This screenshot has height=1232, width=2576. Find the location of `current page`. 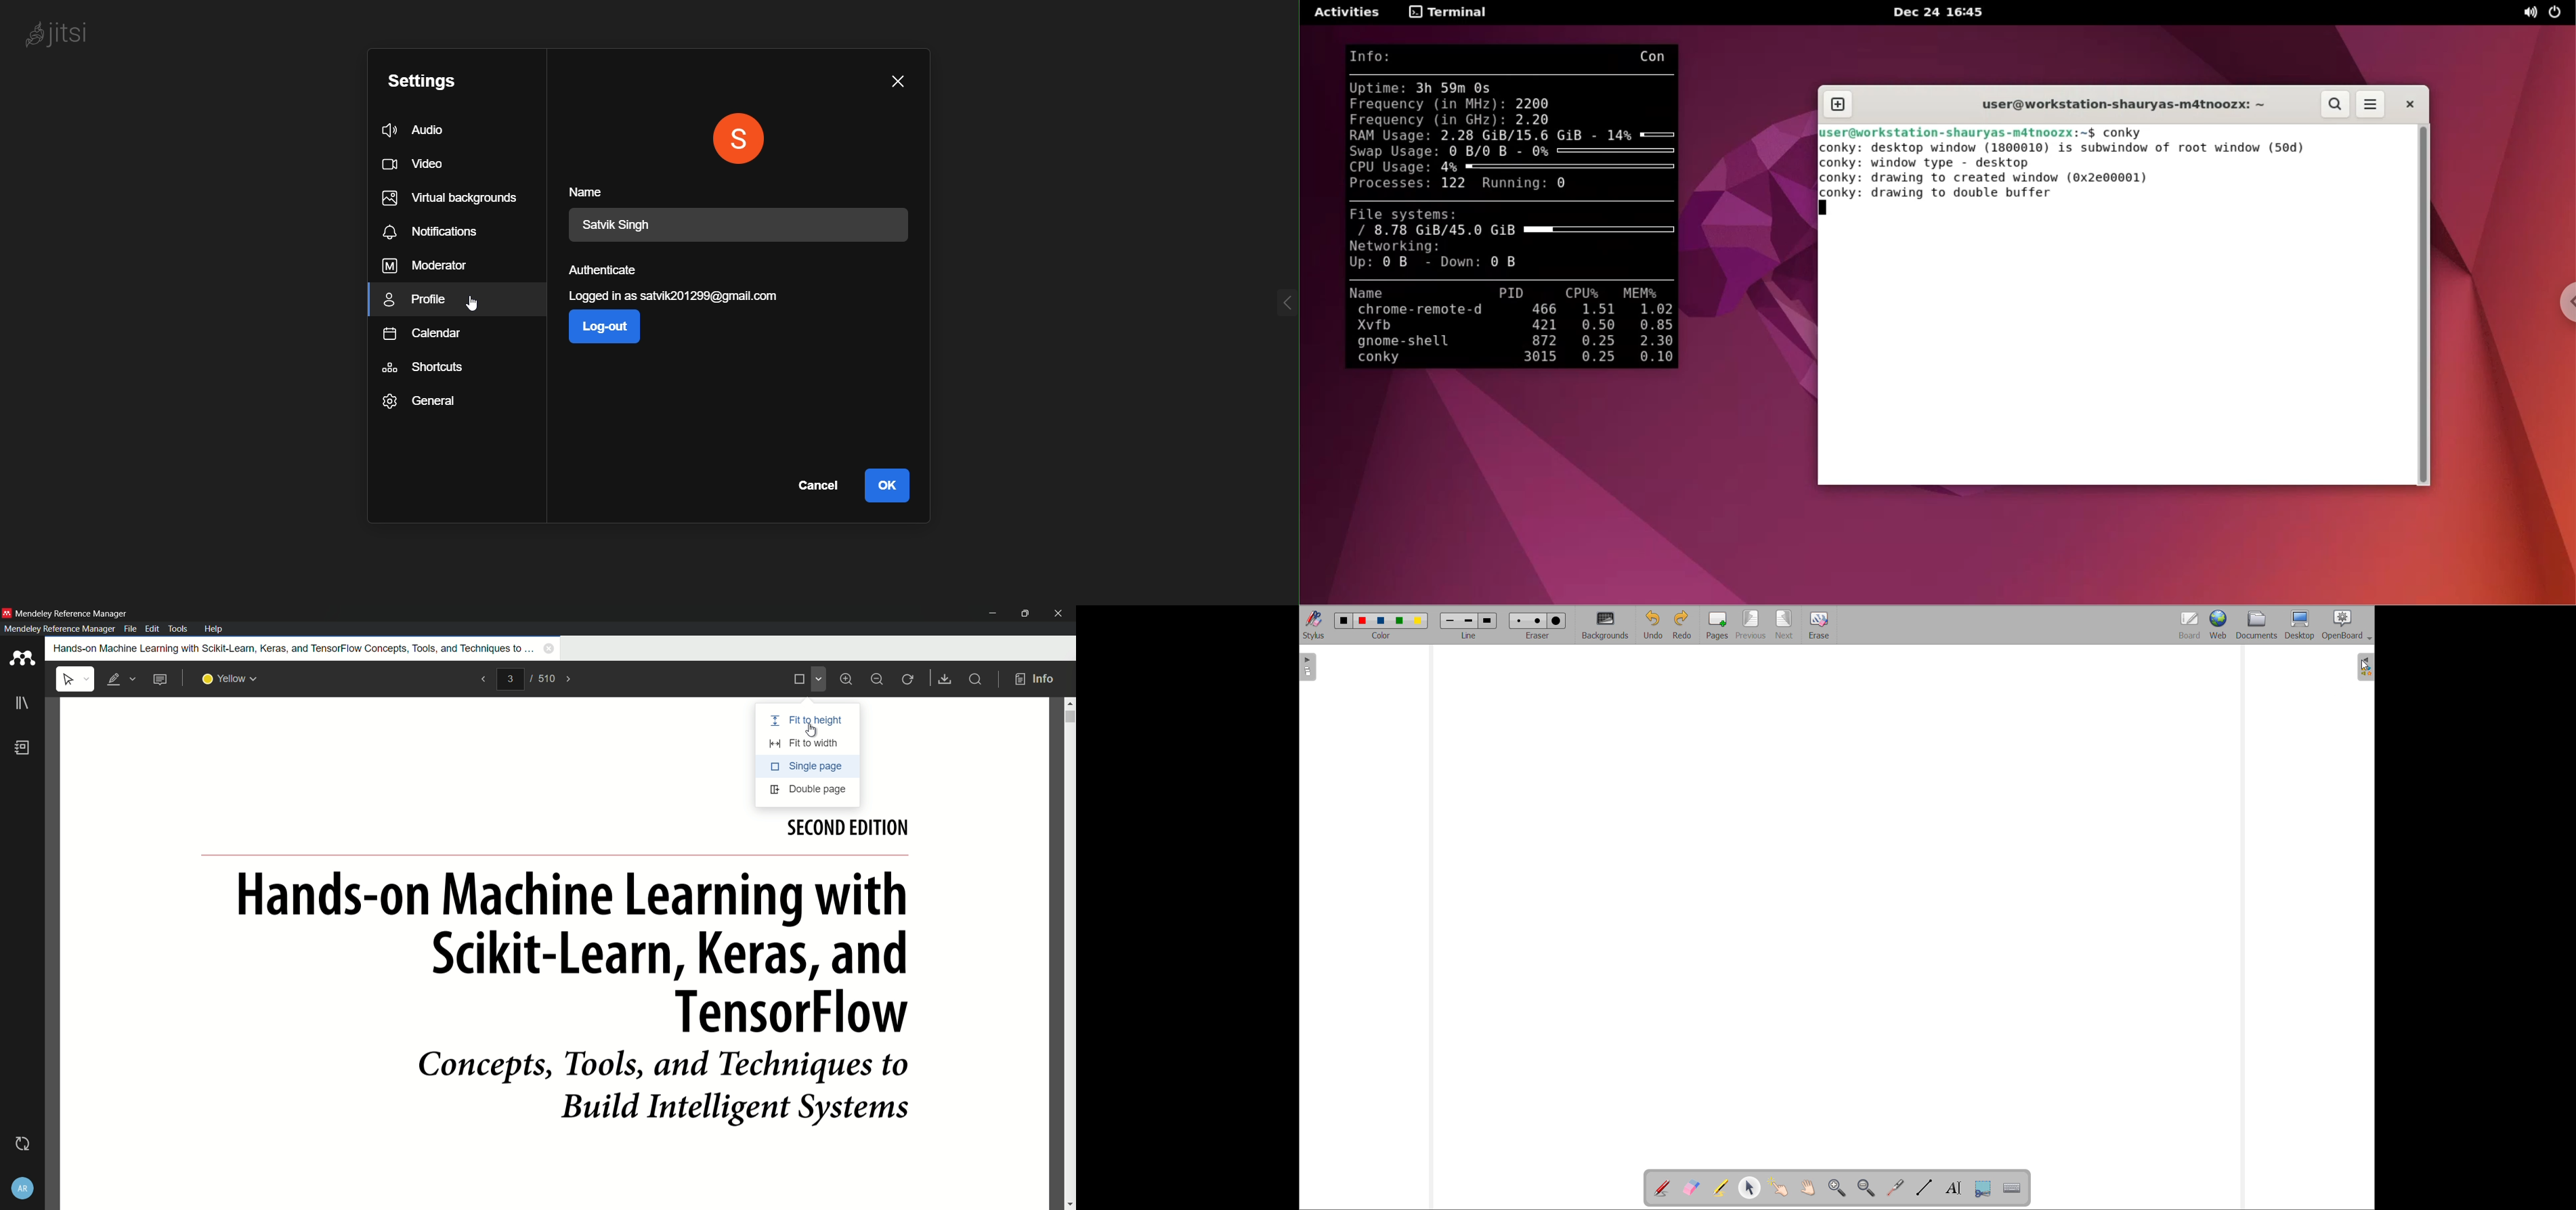

current page is located at coordinates (510, 679).